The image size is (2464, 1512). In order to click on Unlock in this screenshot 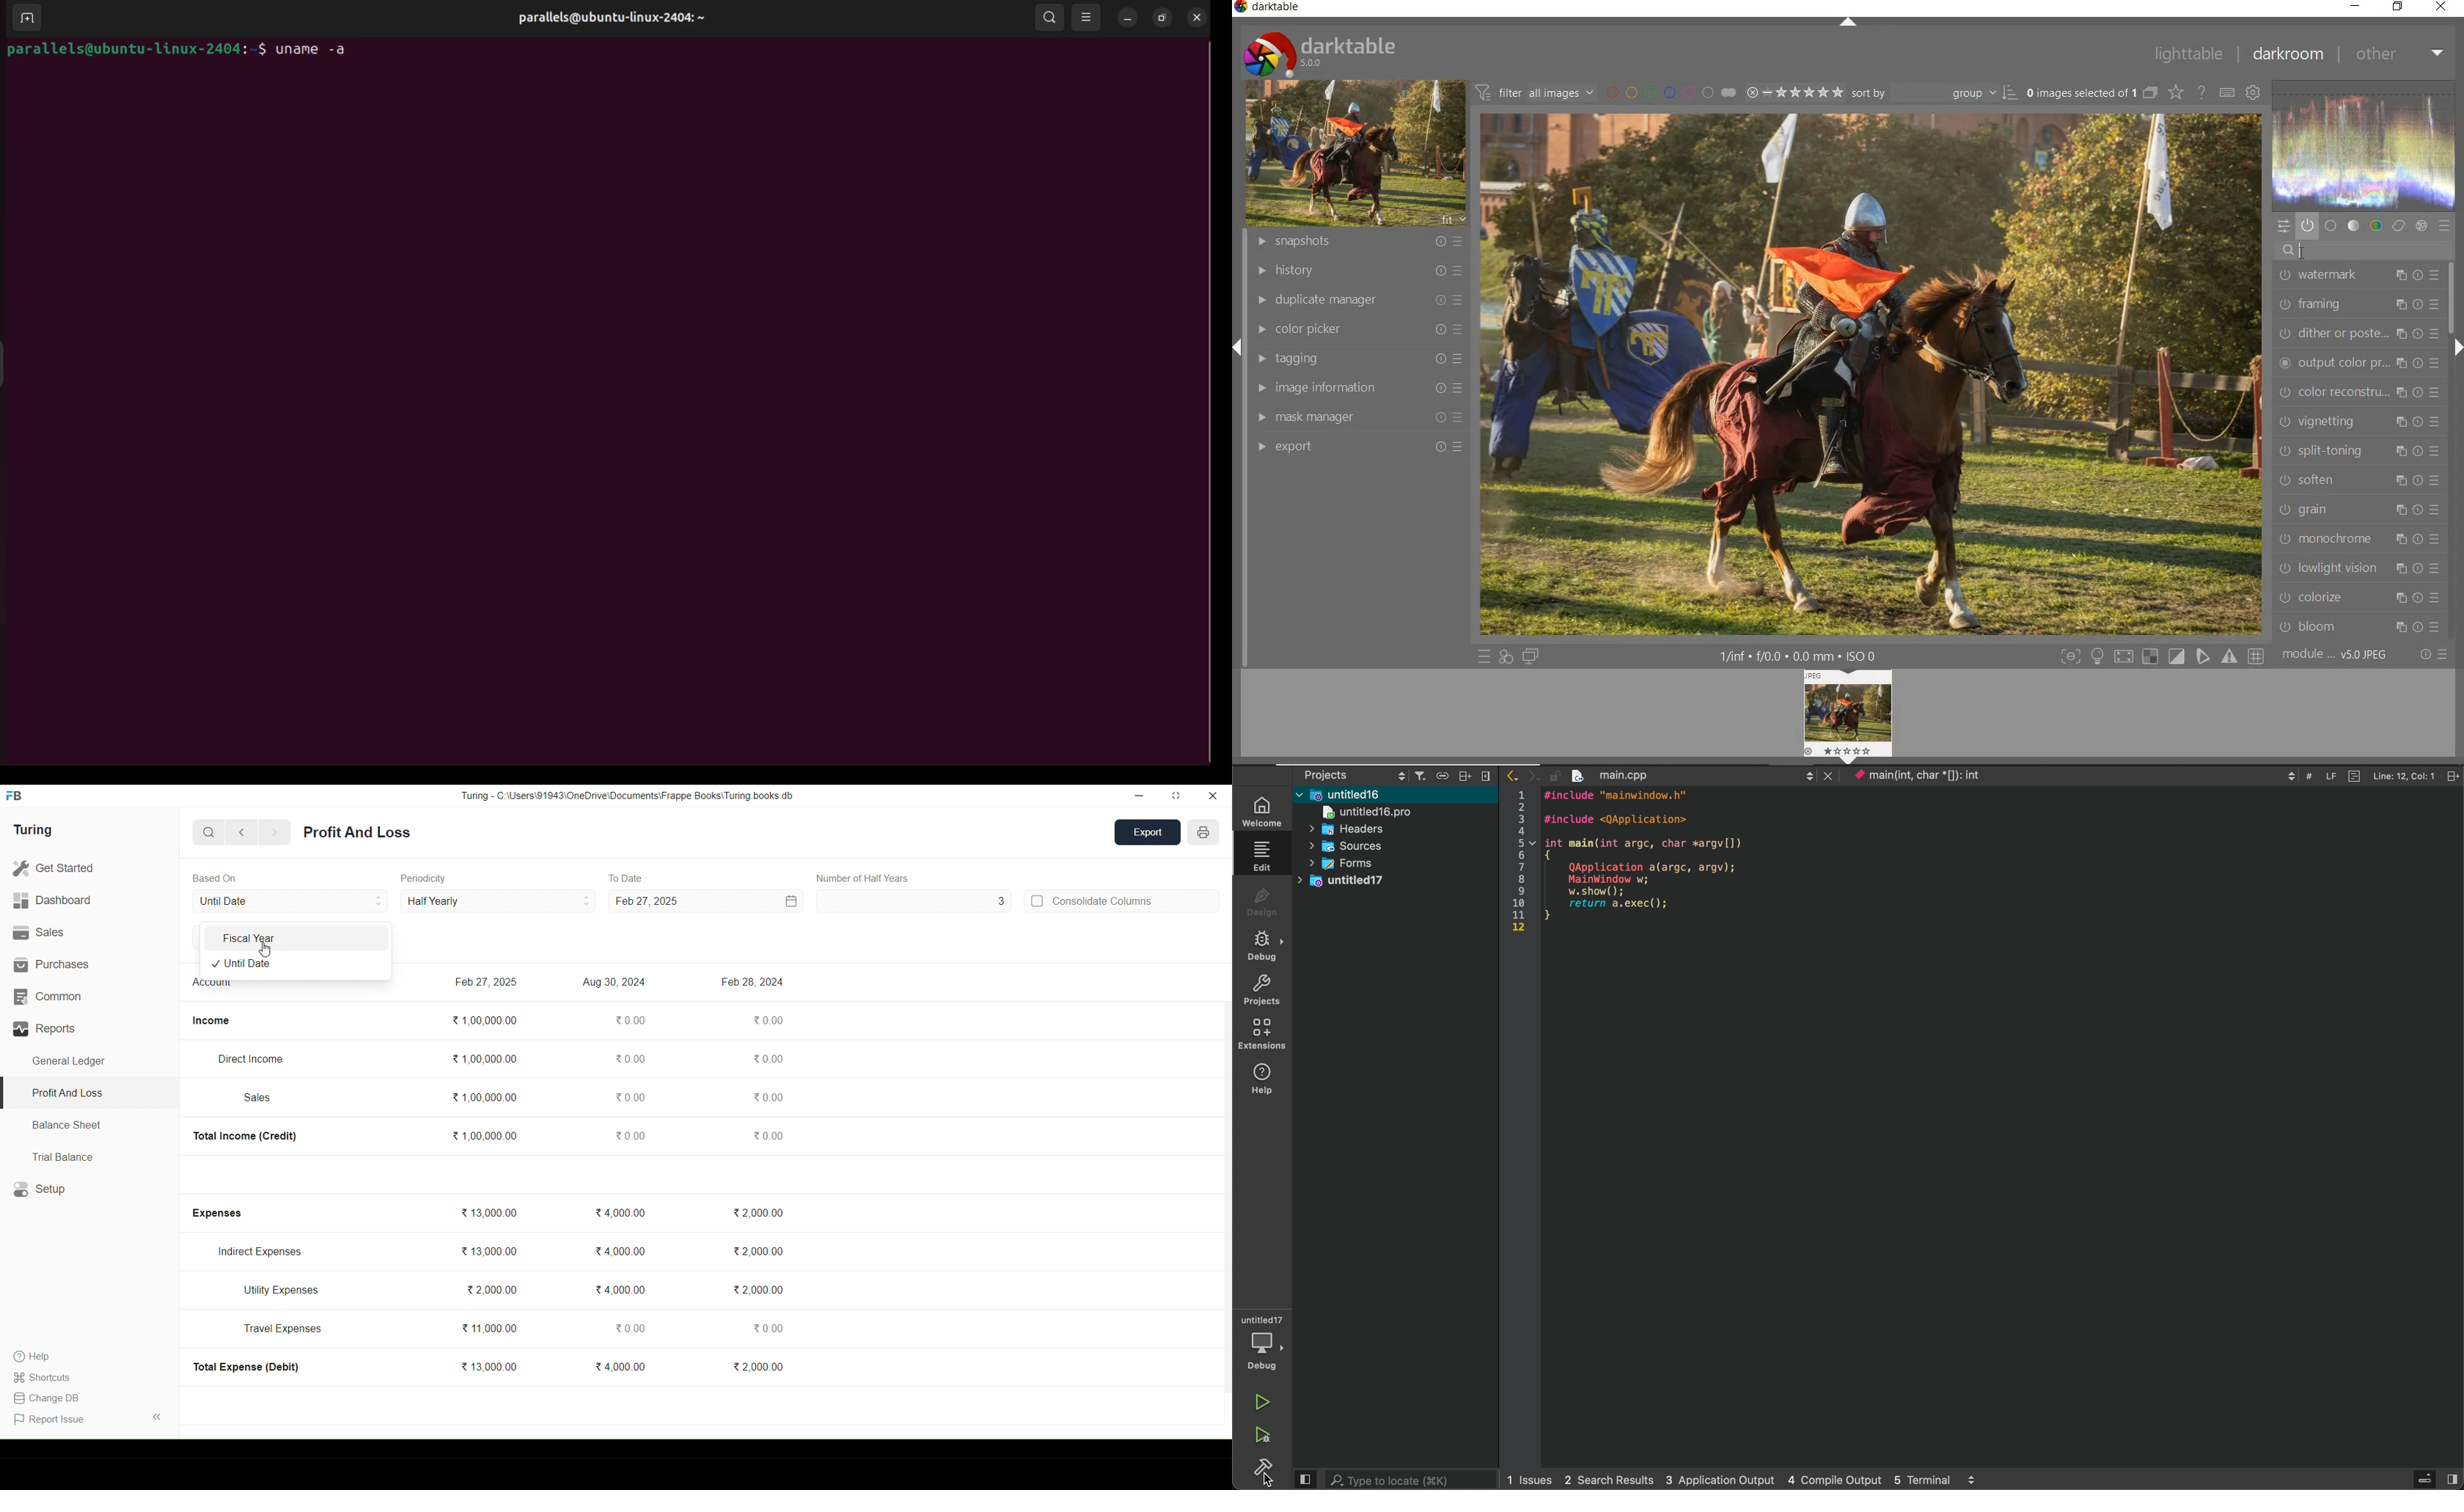, I will do `click(1554, 776)`.